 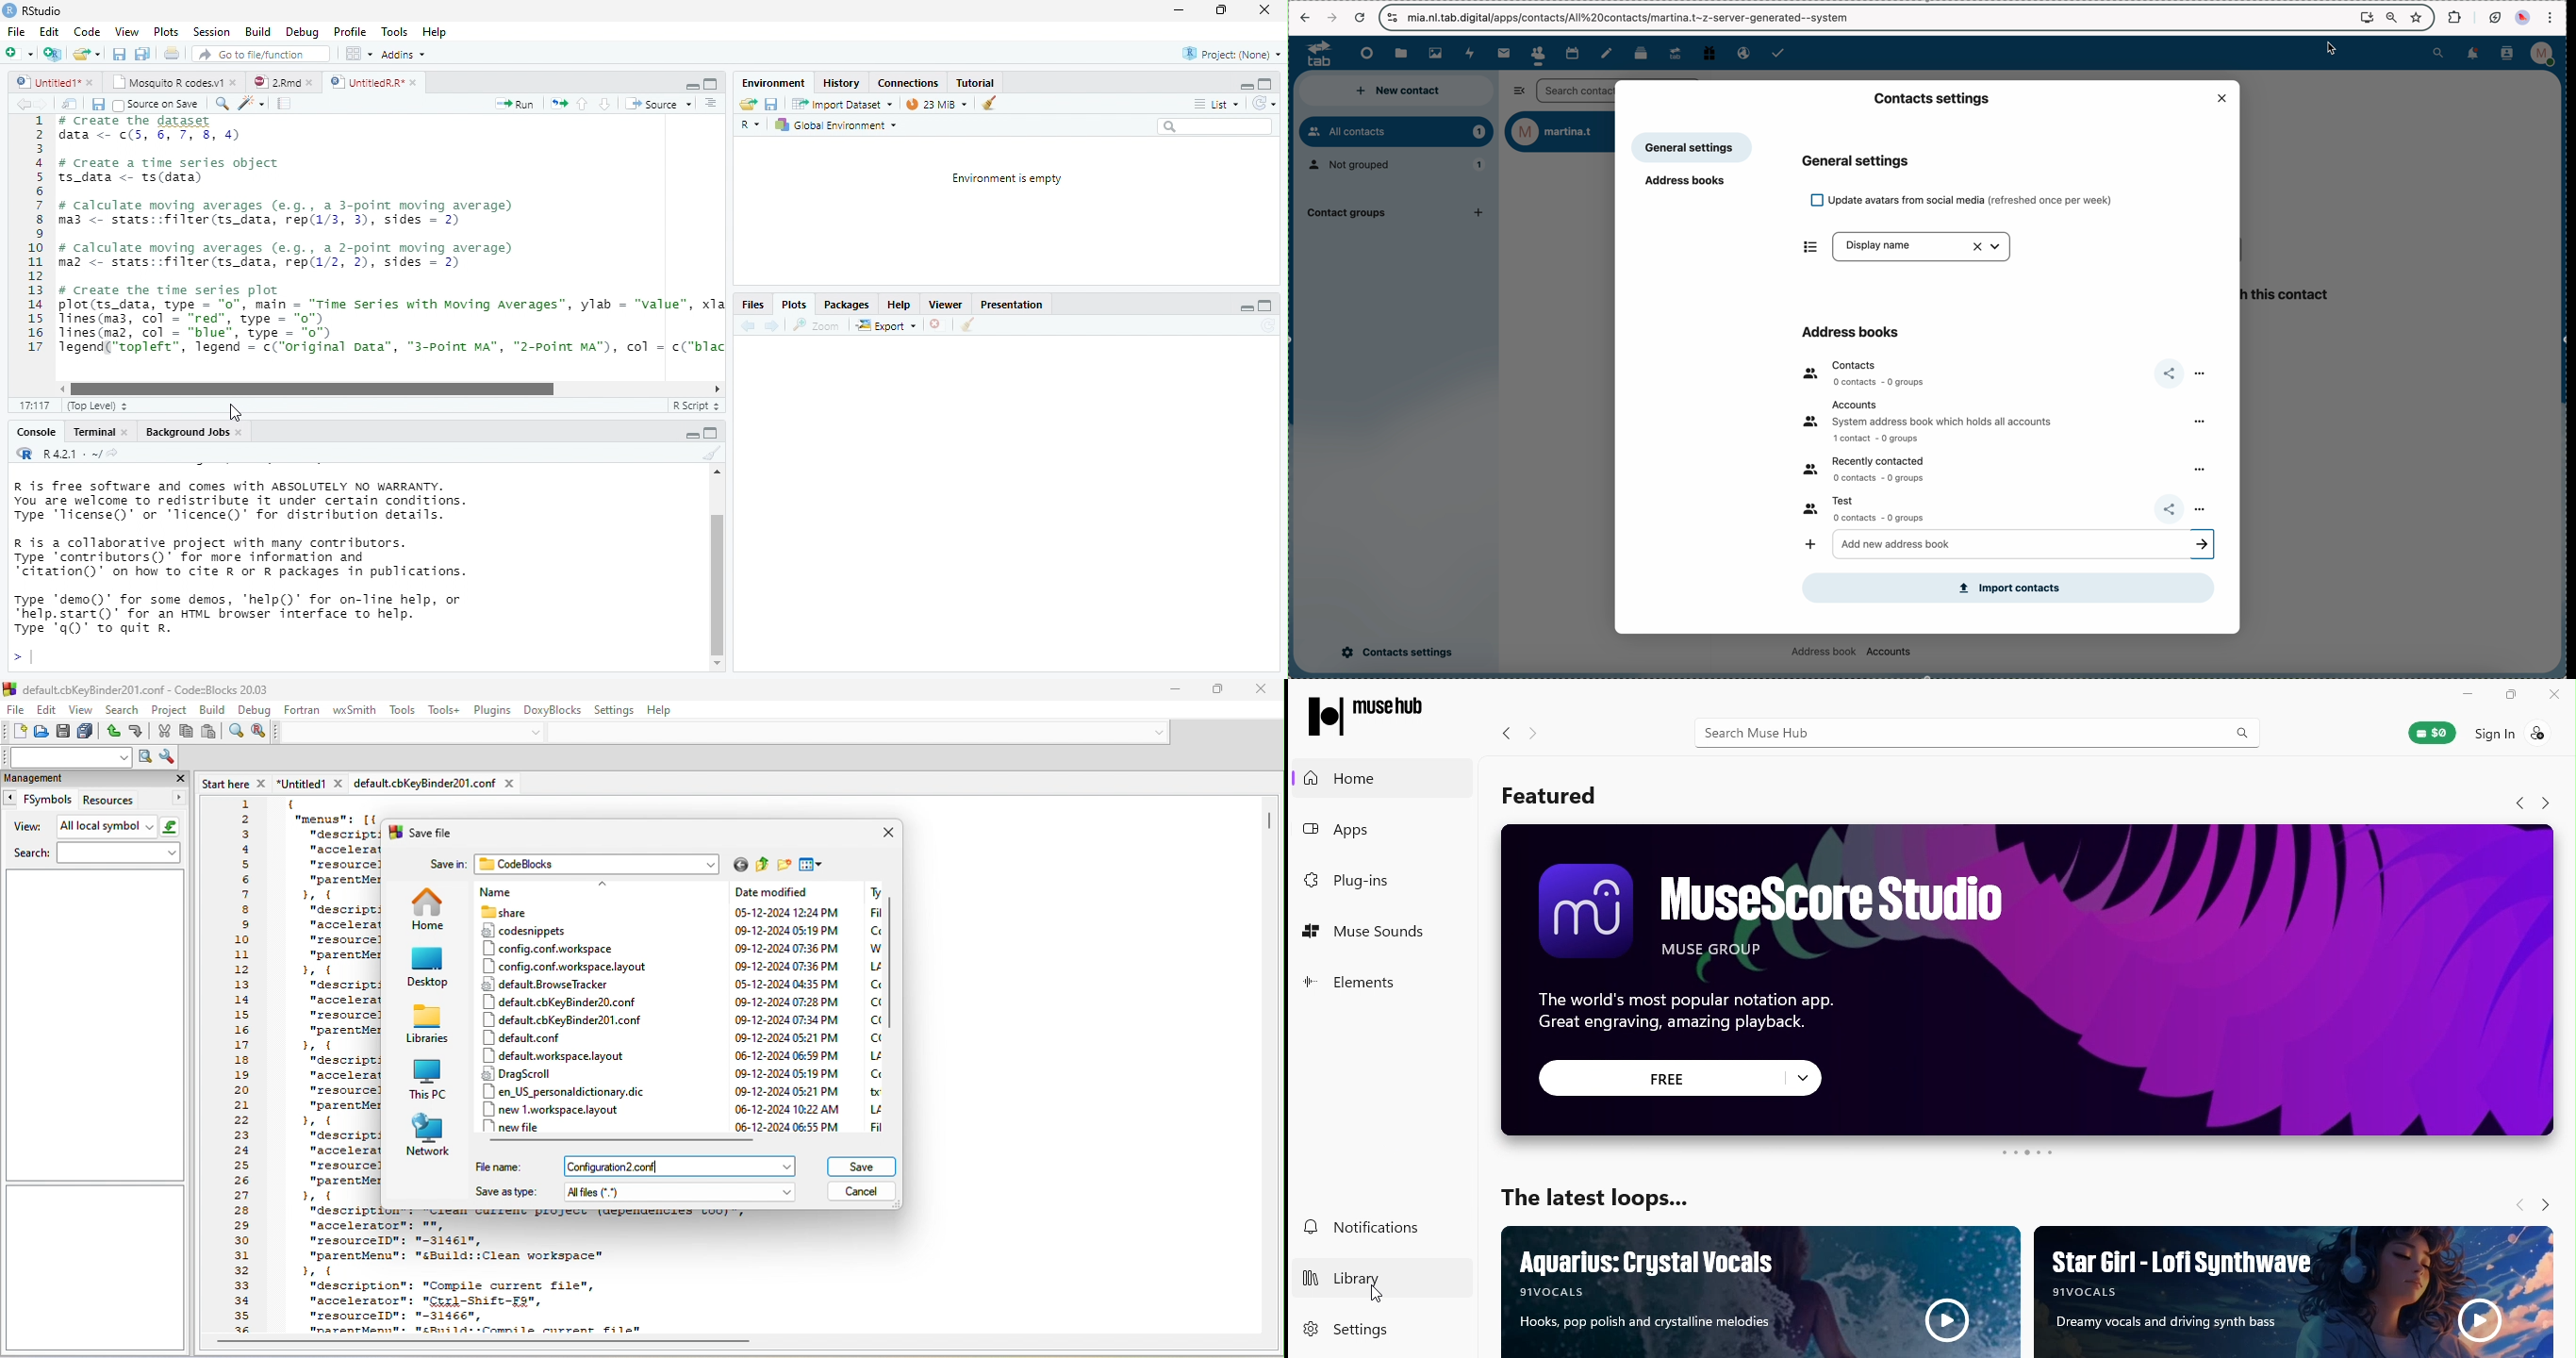 I want to click on search bar, so click(x=1575, y=90).